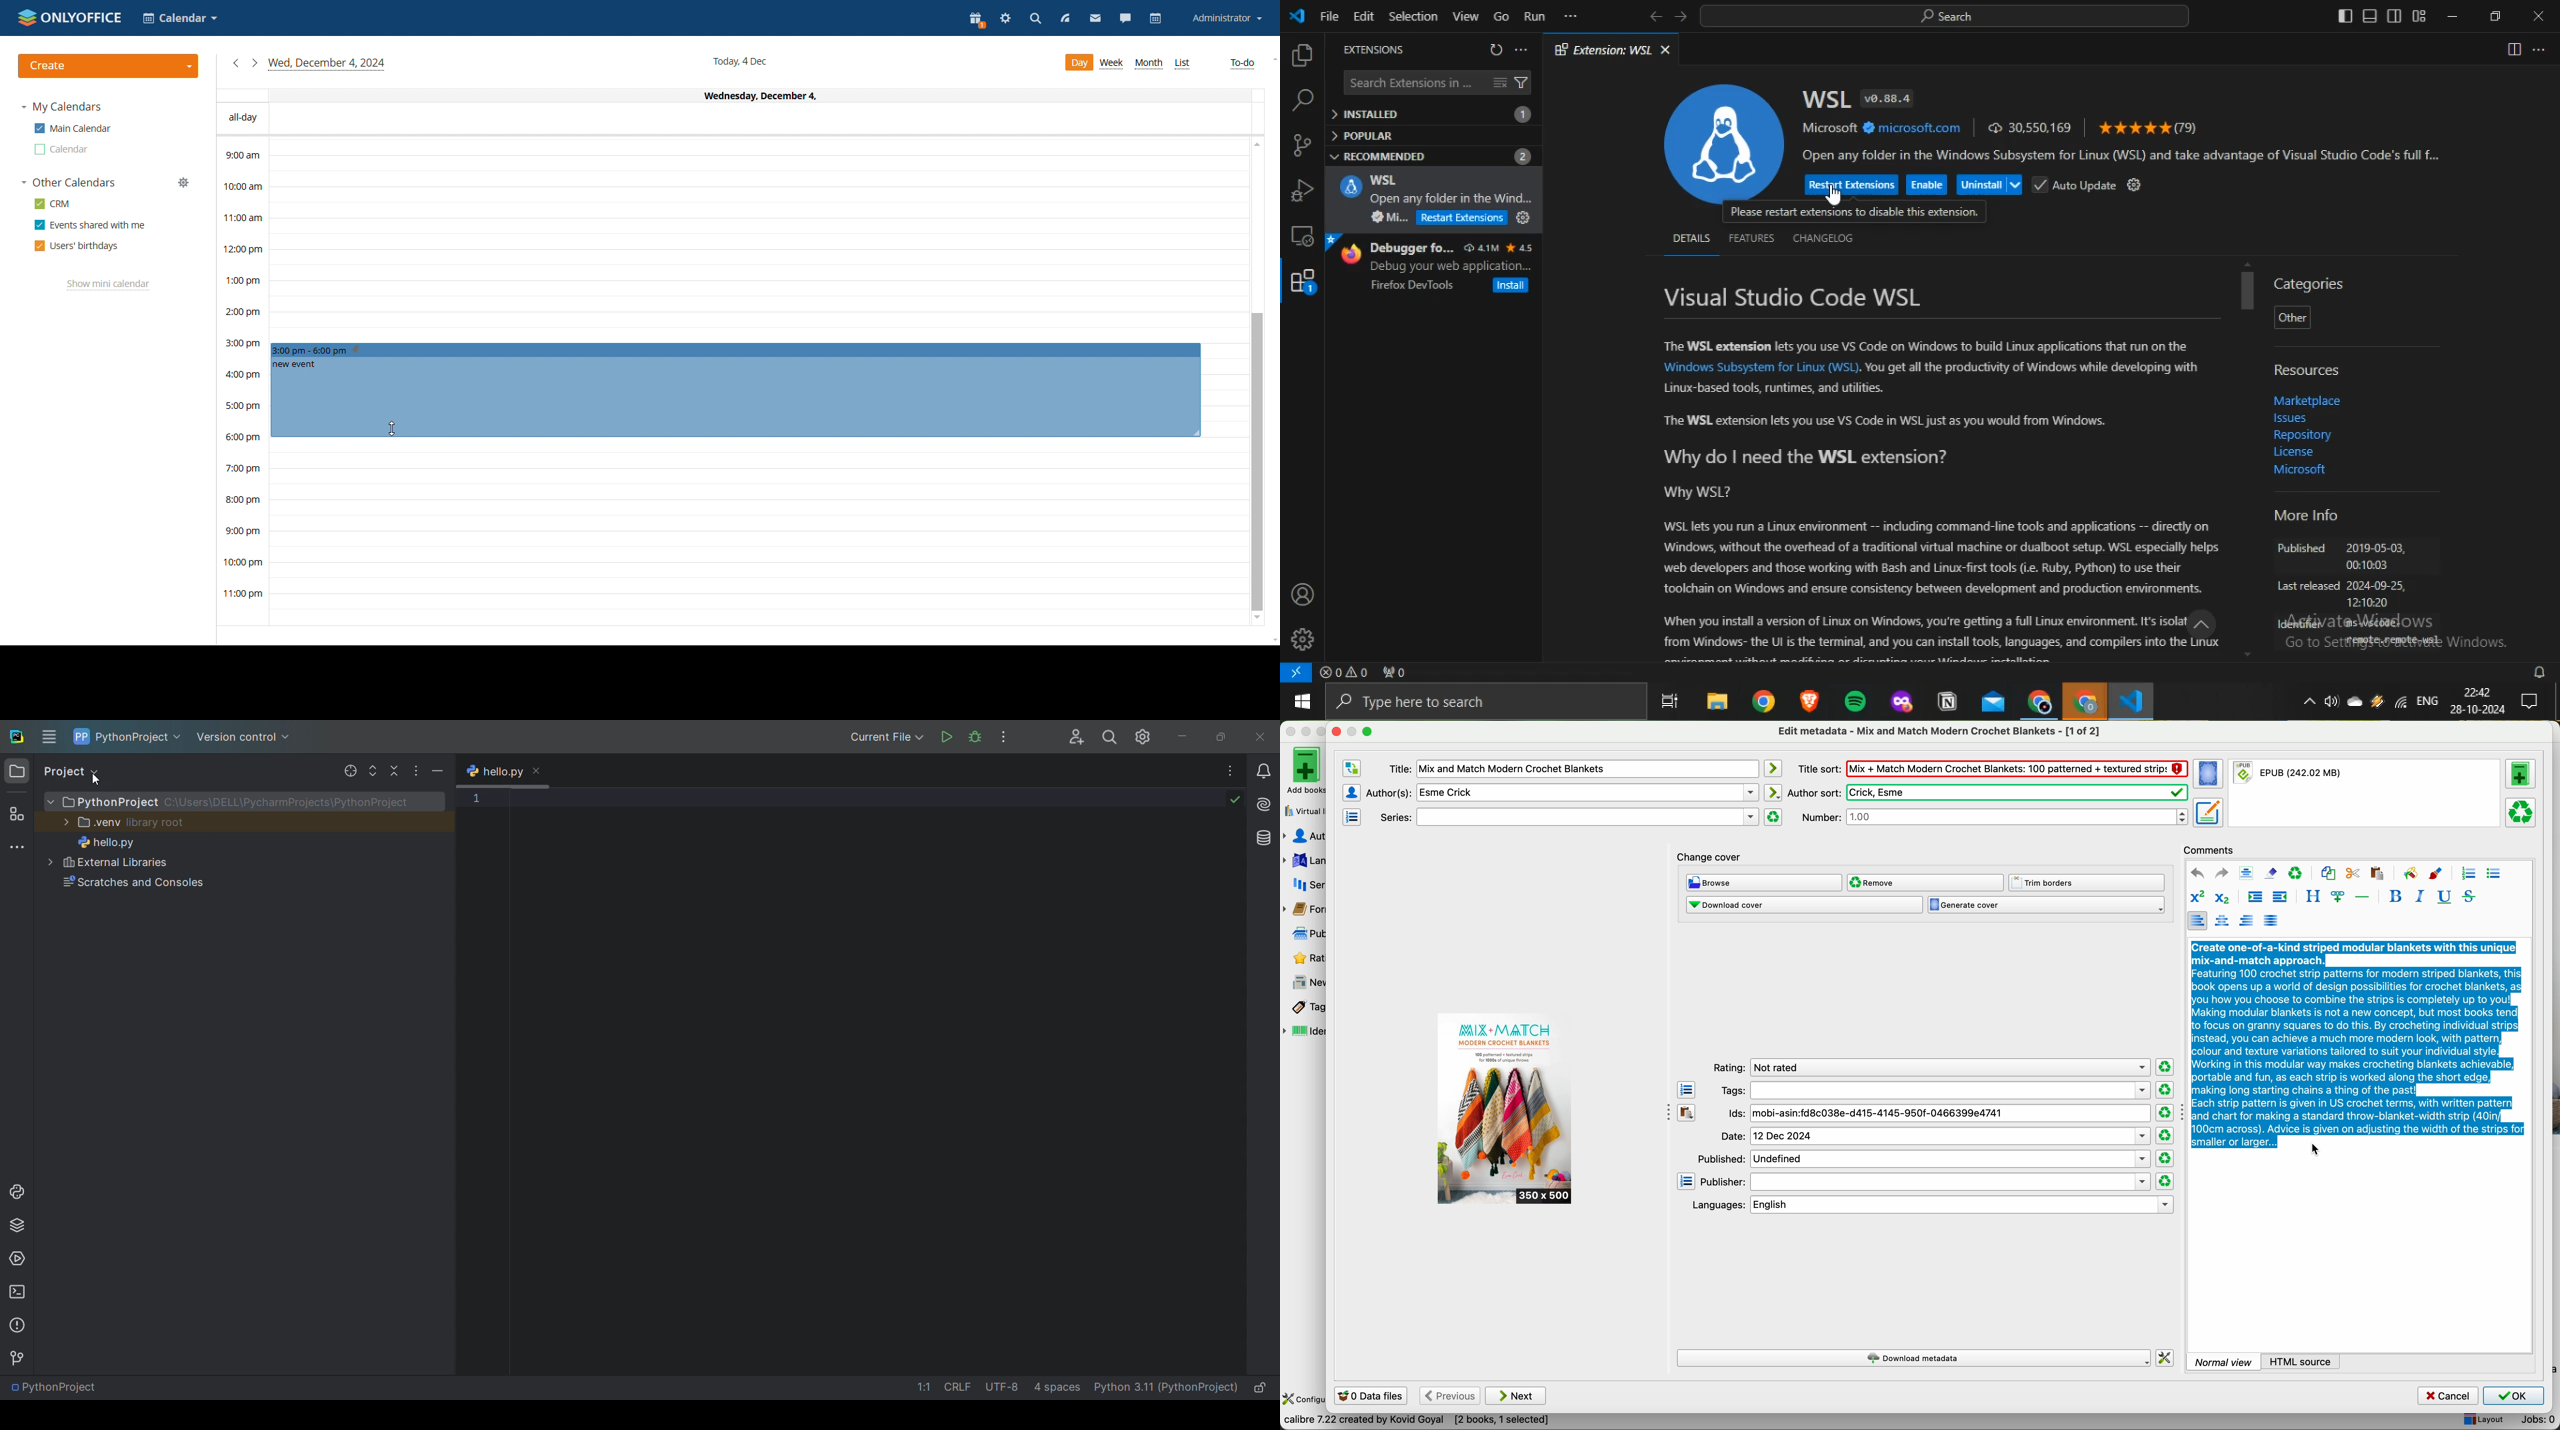  Describe the element at coordinates (1665, 50) in the screenshot. I see `close` at that location.